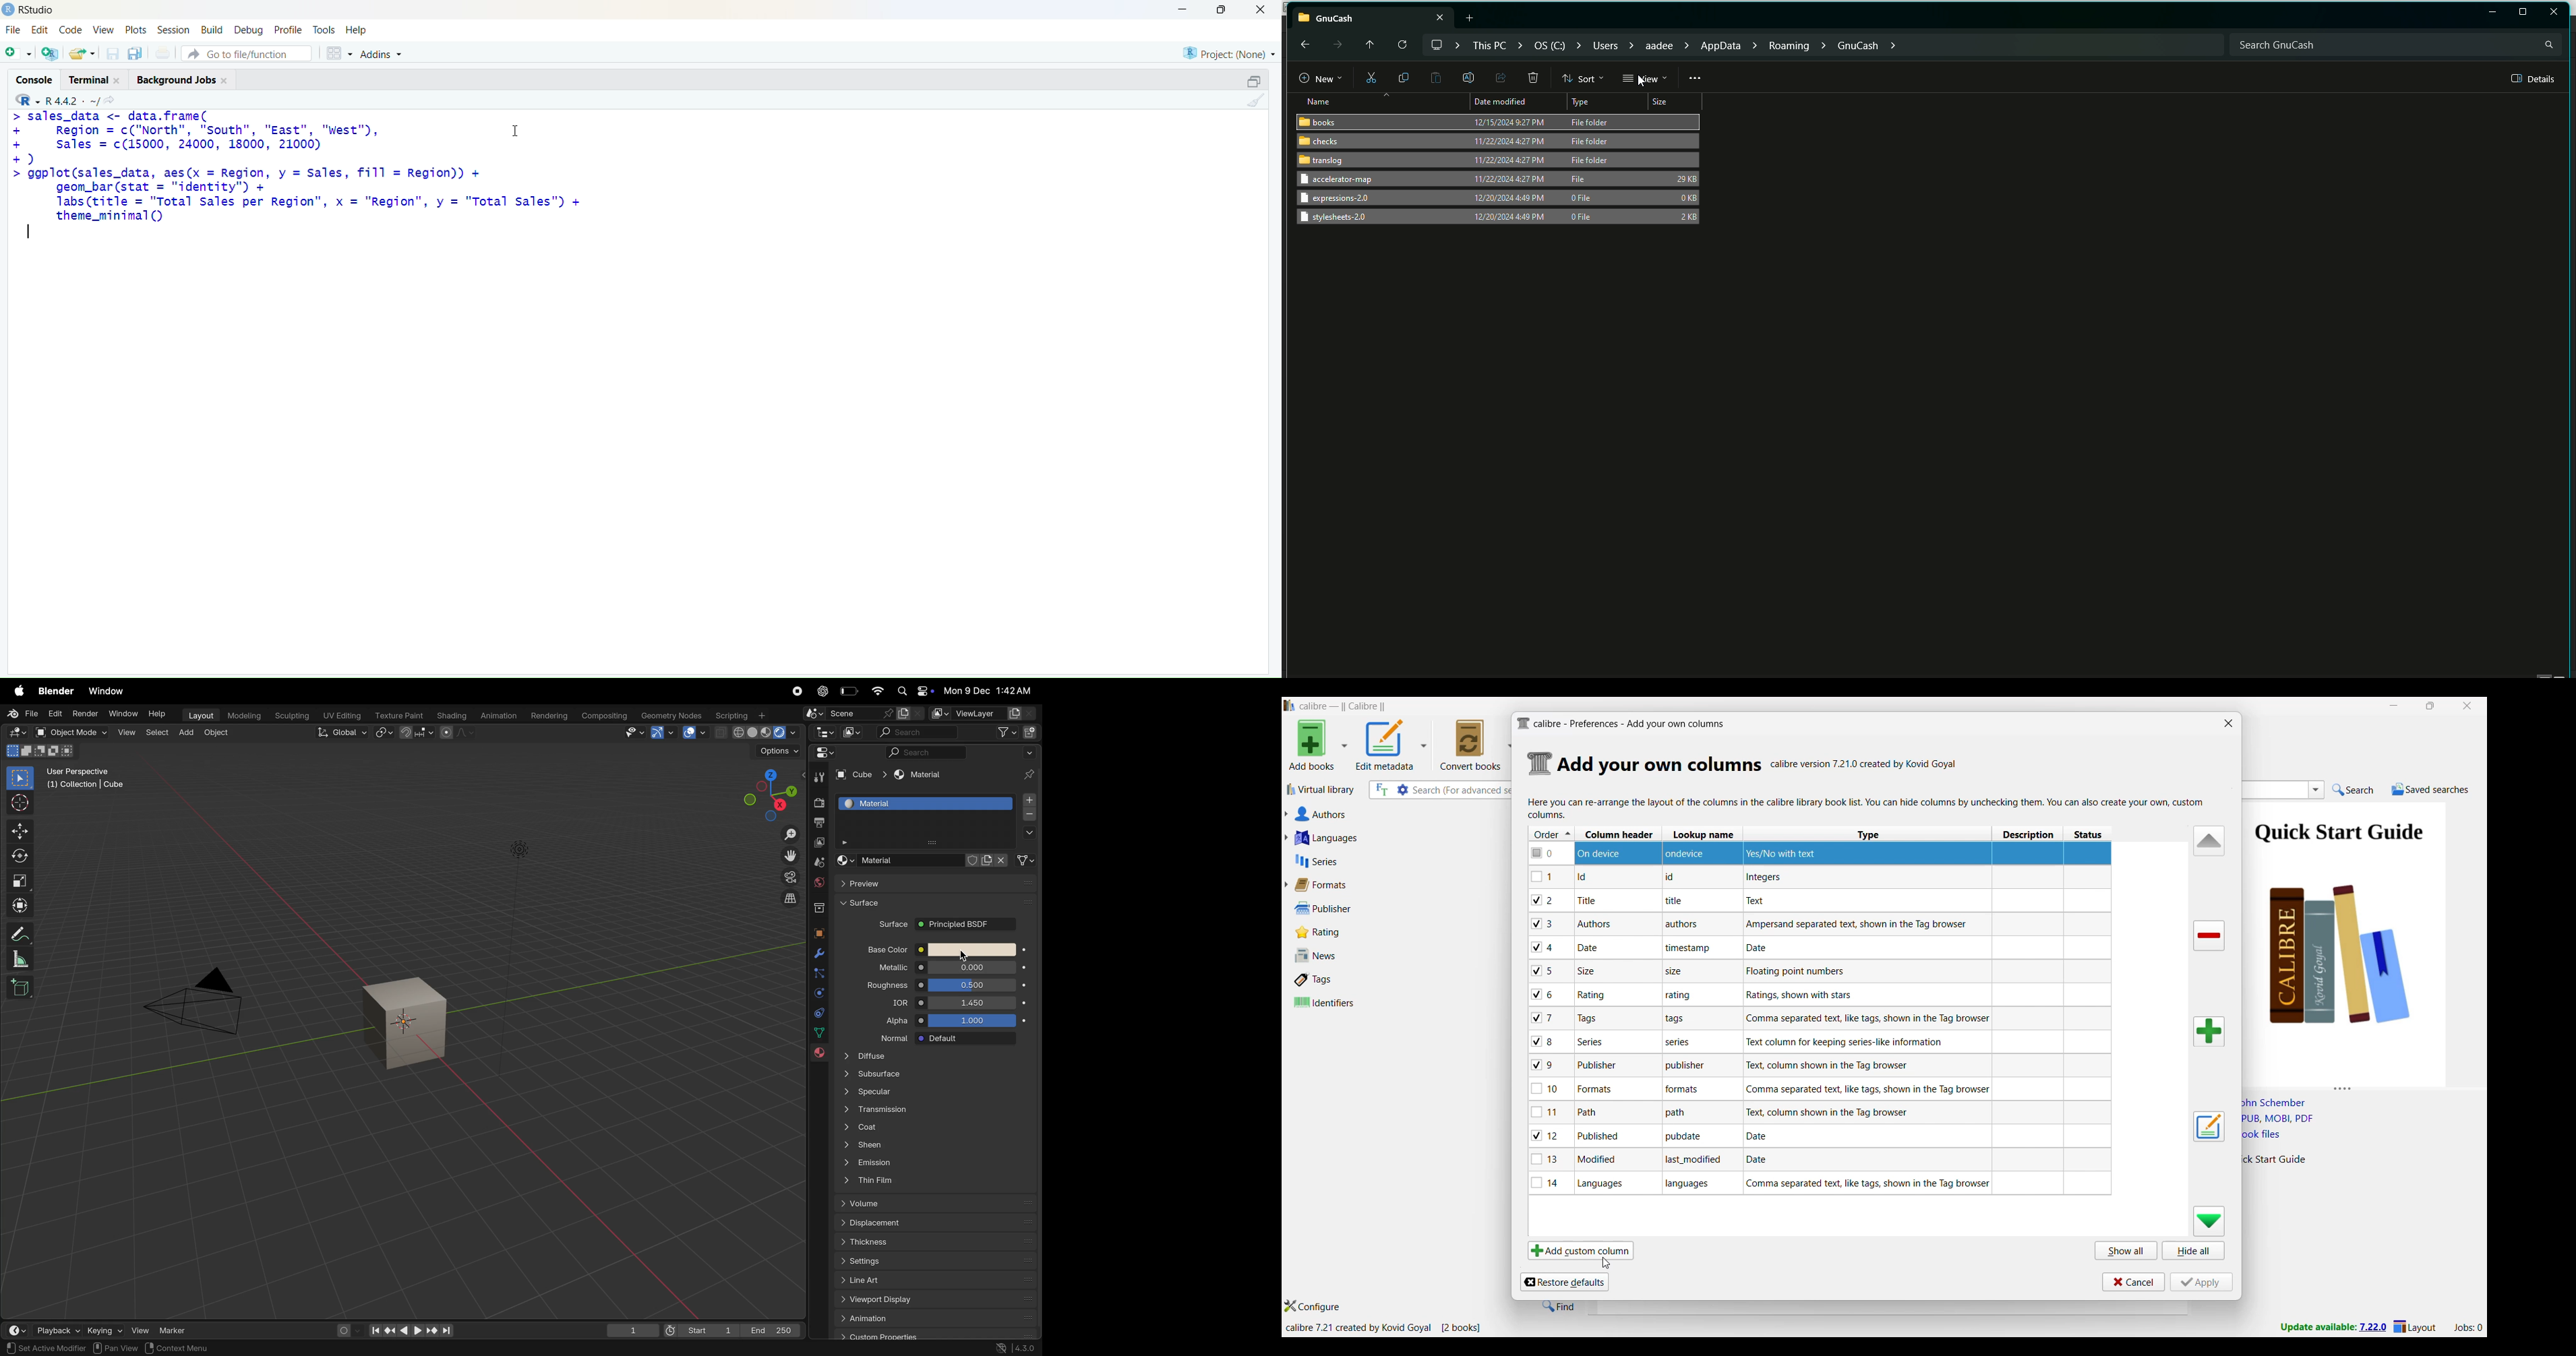 This screenshot has width=2576, height=1372. I want to click on Type, so click(1587, 102).